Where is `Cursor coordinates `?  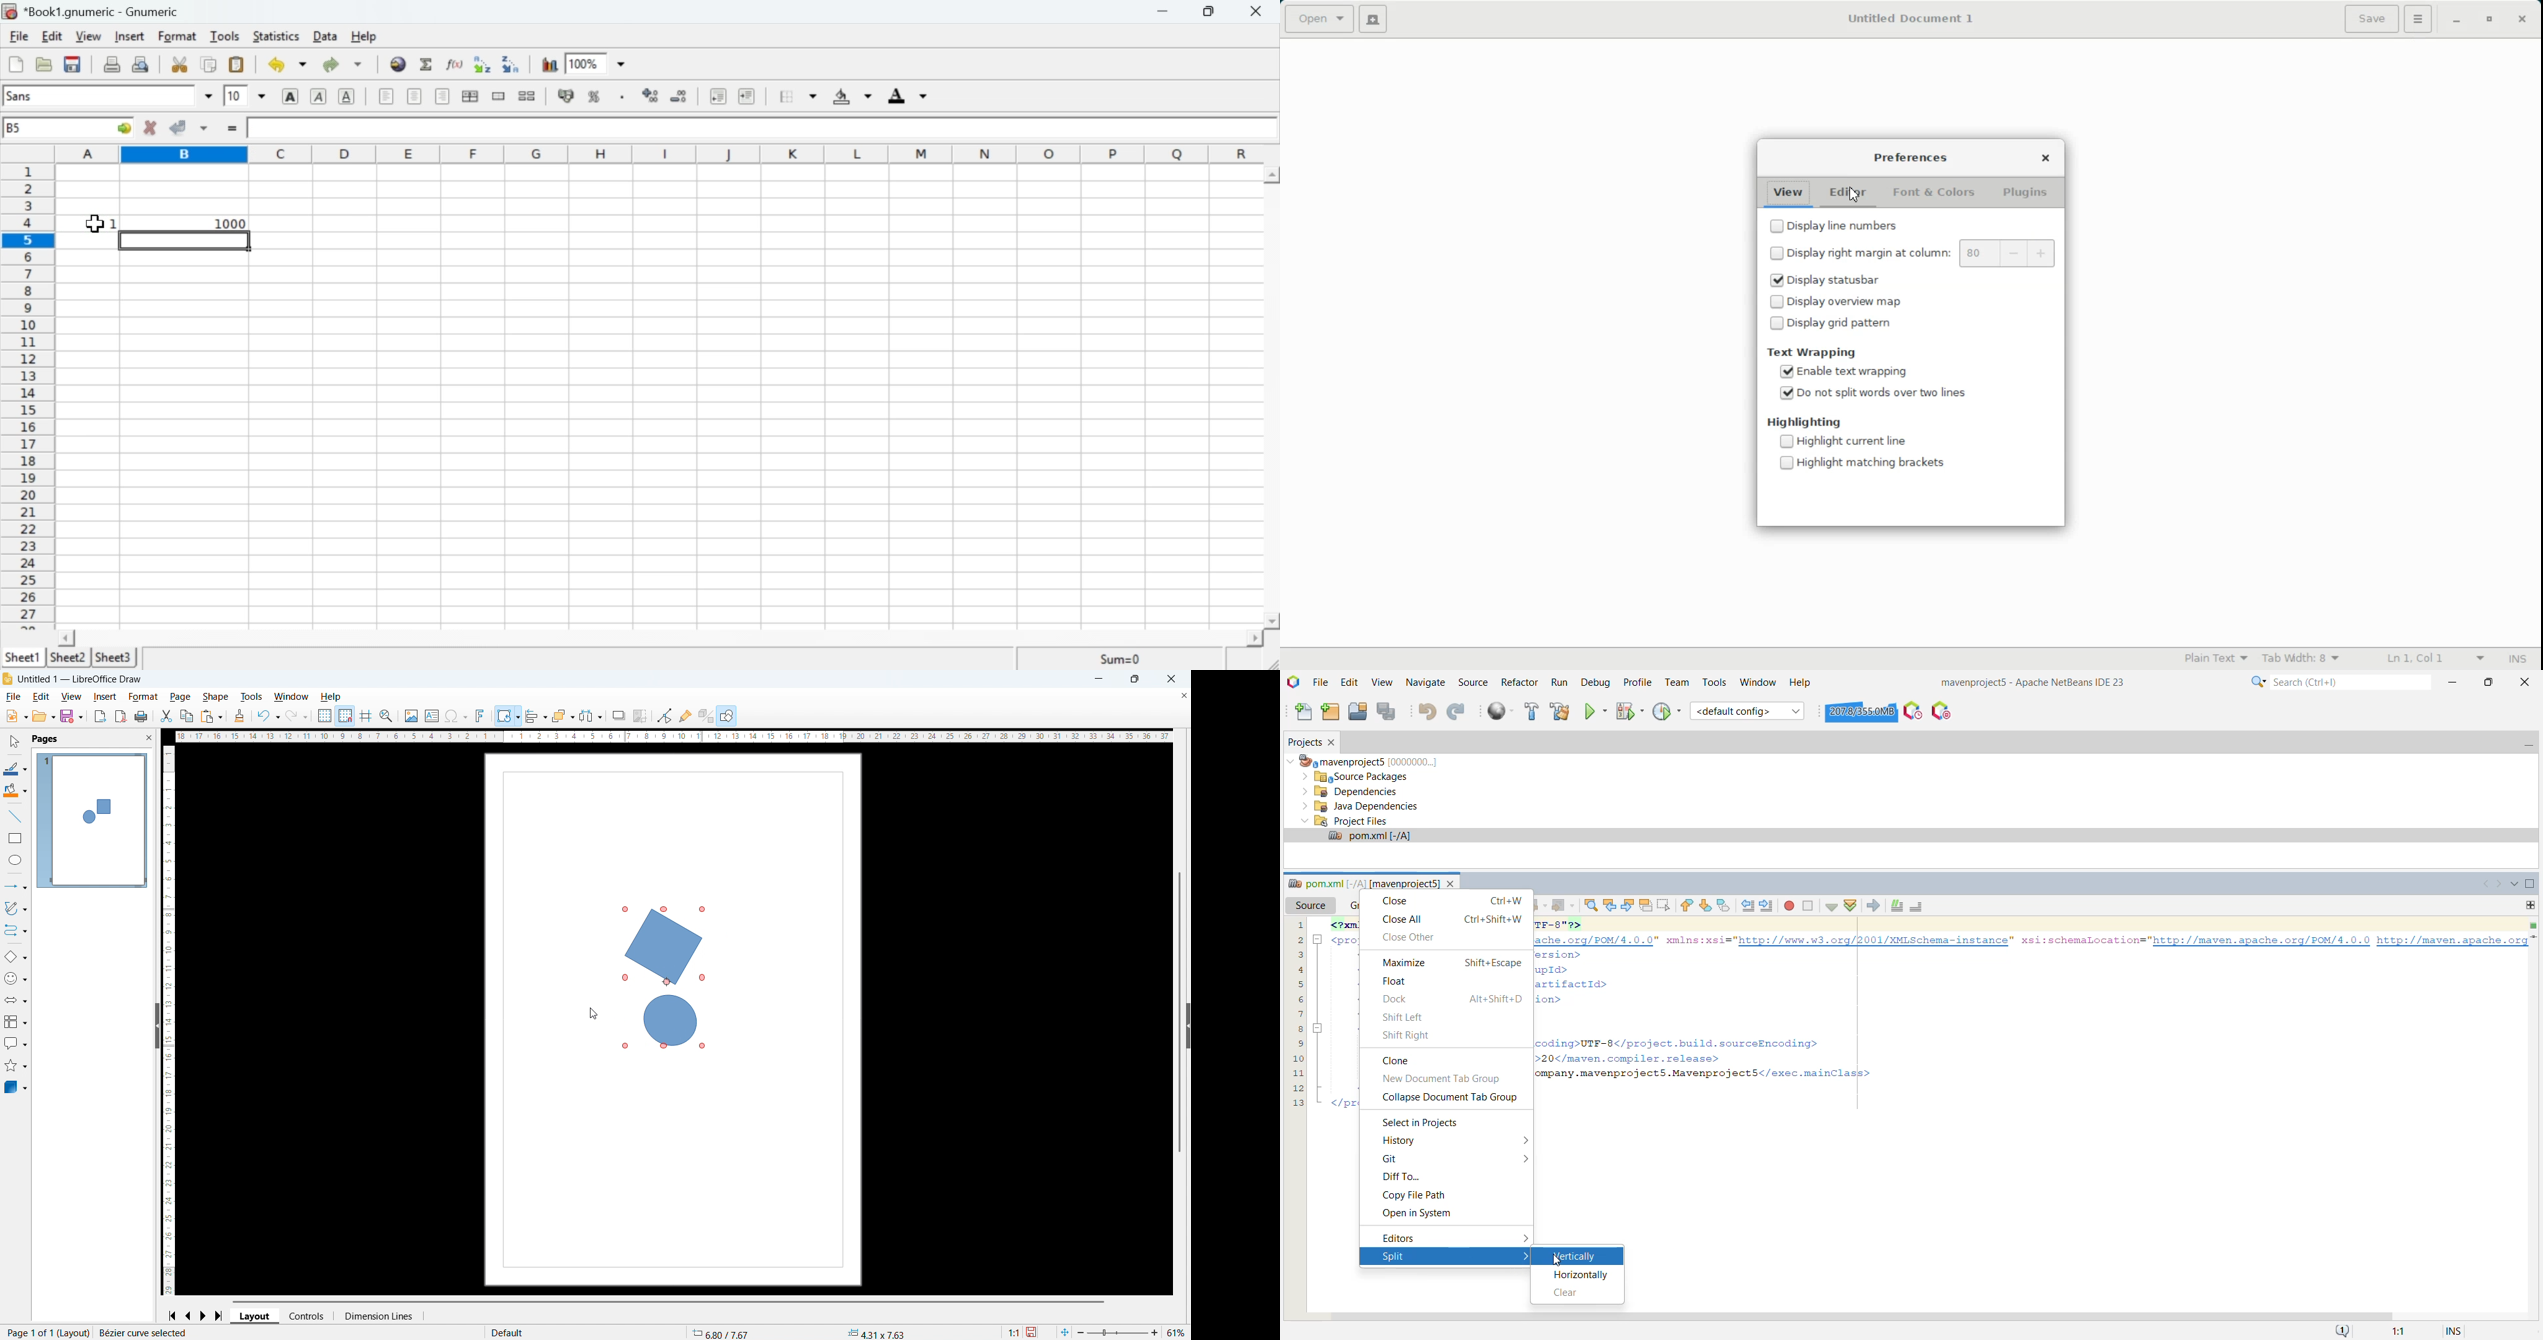
Cursor coordinates  is located at coordinates (723, 1333).